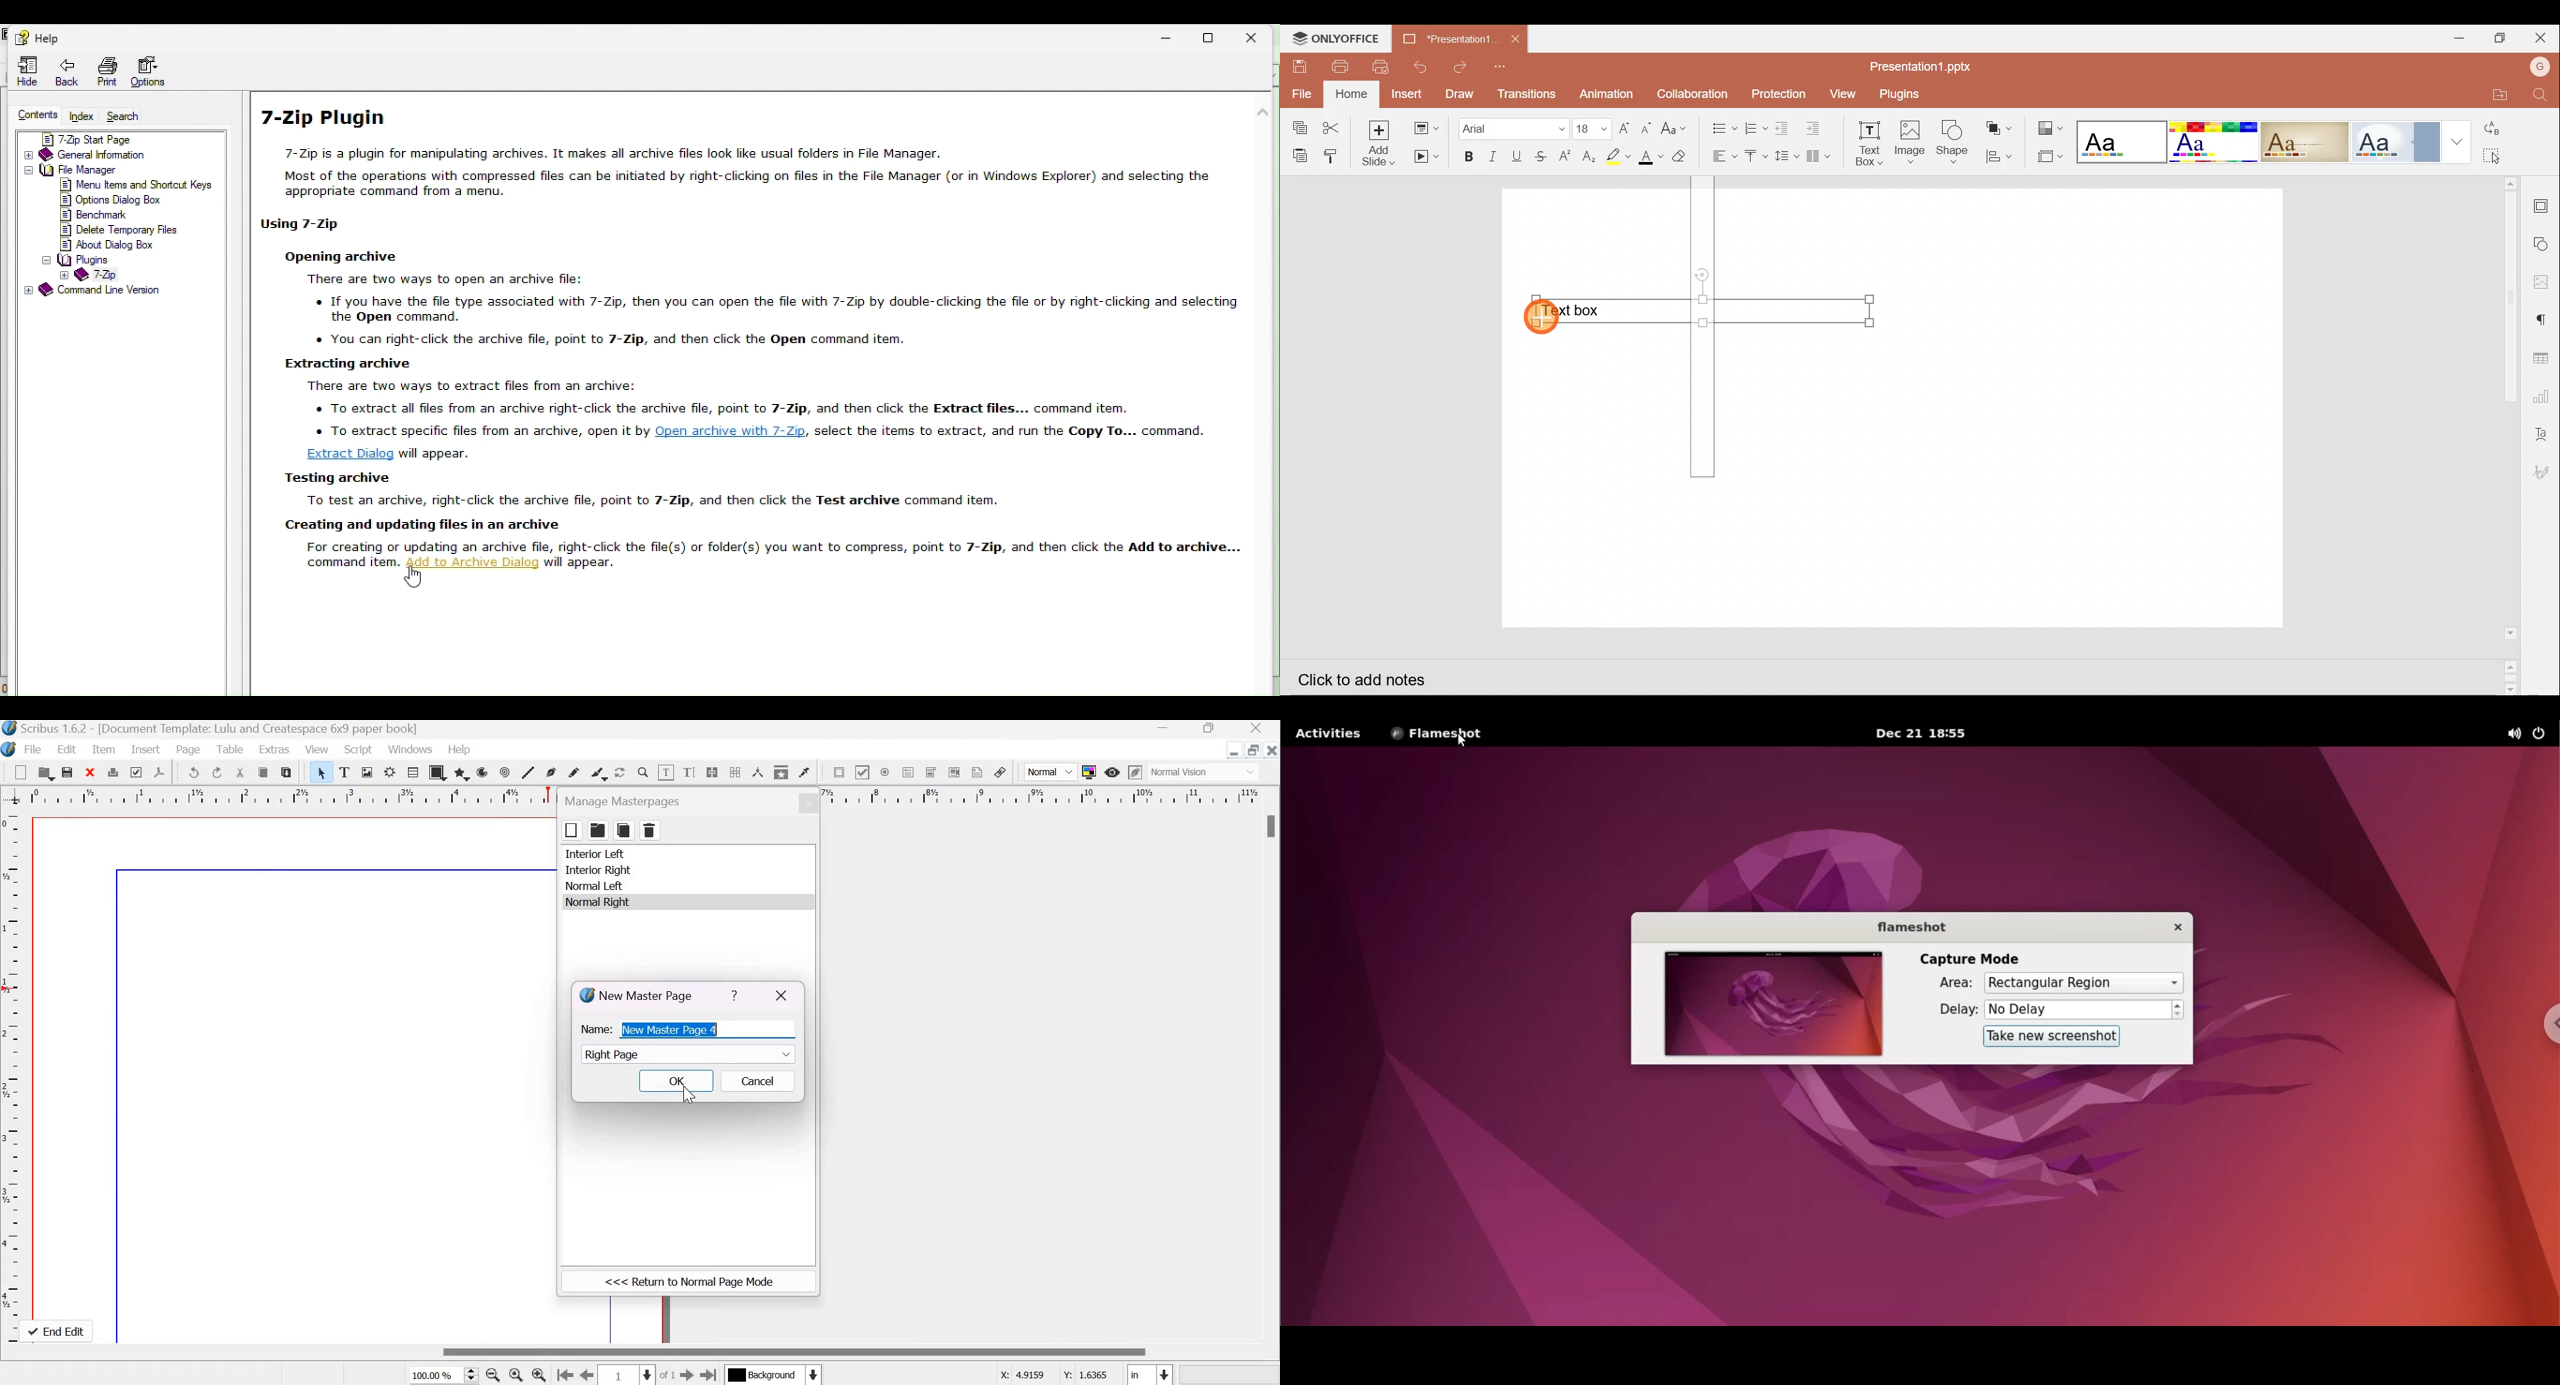 The height and width of the screenshot is (1400, 2576). What do you see at coordinates (735, 771) in the screenshot?
I see `Unlink text frames` at bounding box center [735, 771].